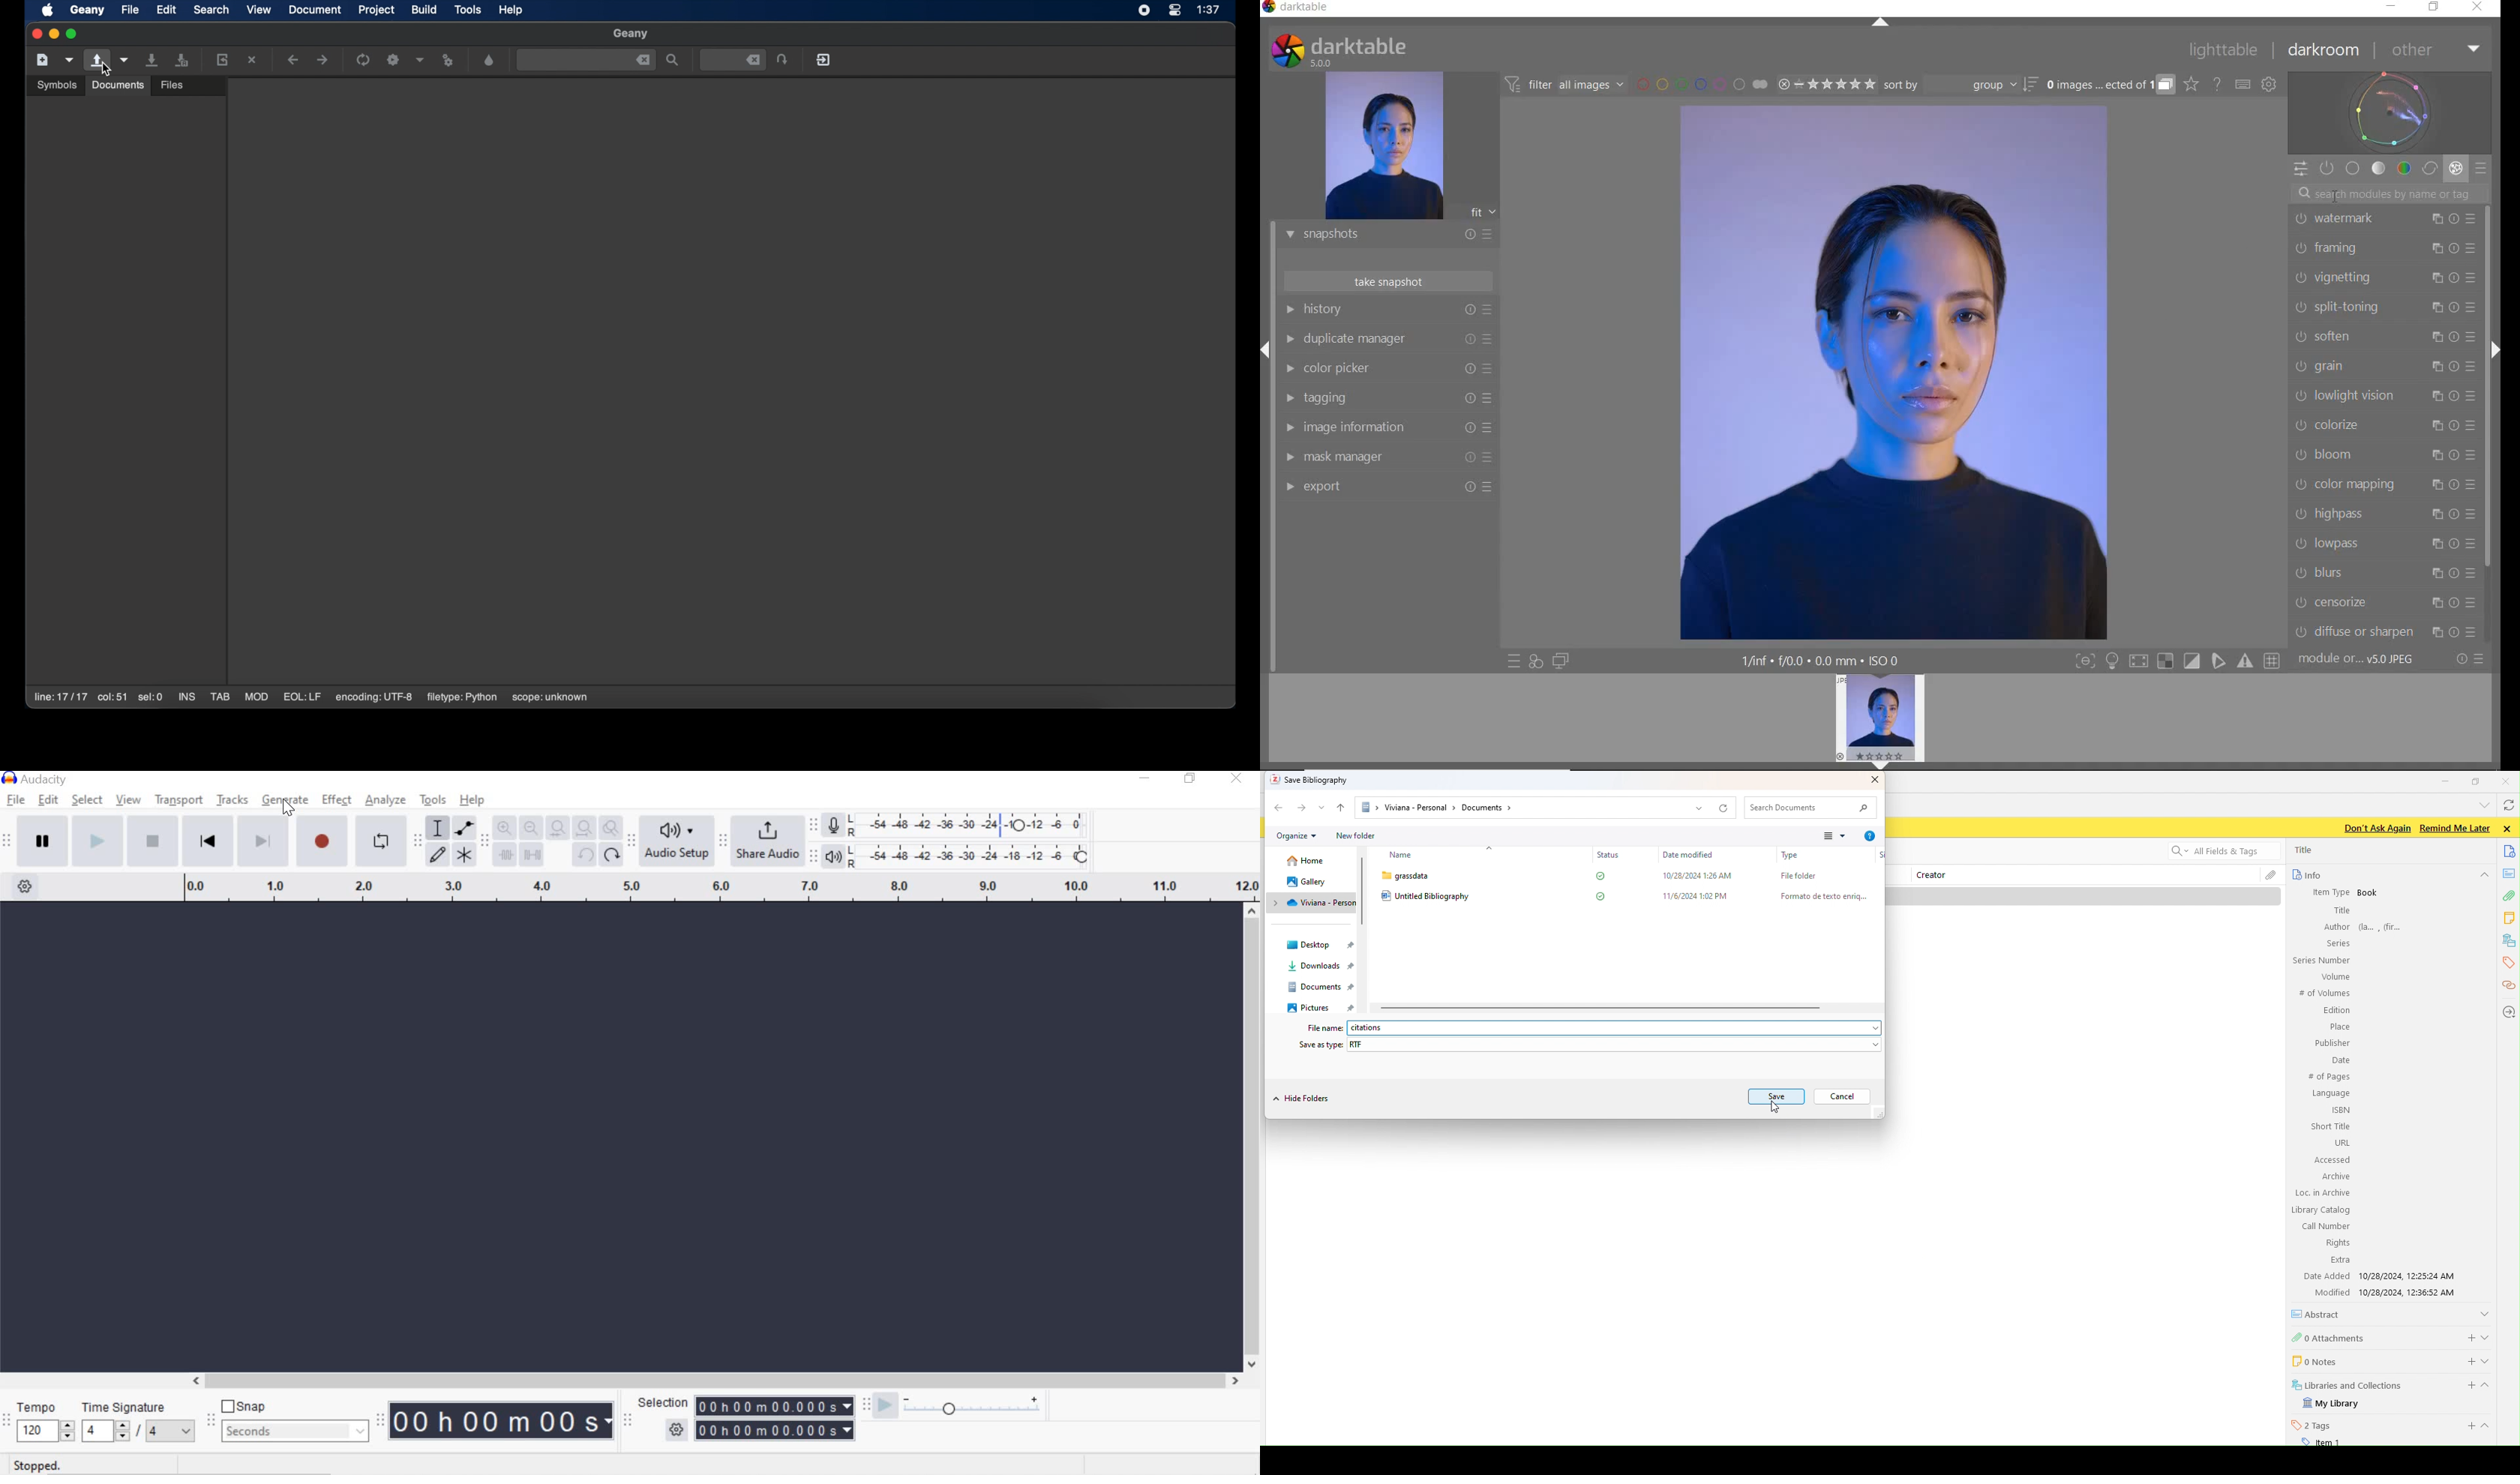  What do you see at coordinates (207, 839) in the screenshot?
I see `skip to start` at bounding box center [207, 839].